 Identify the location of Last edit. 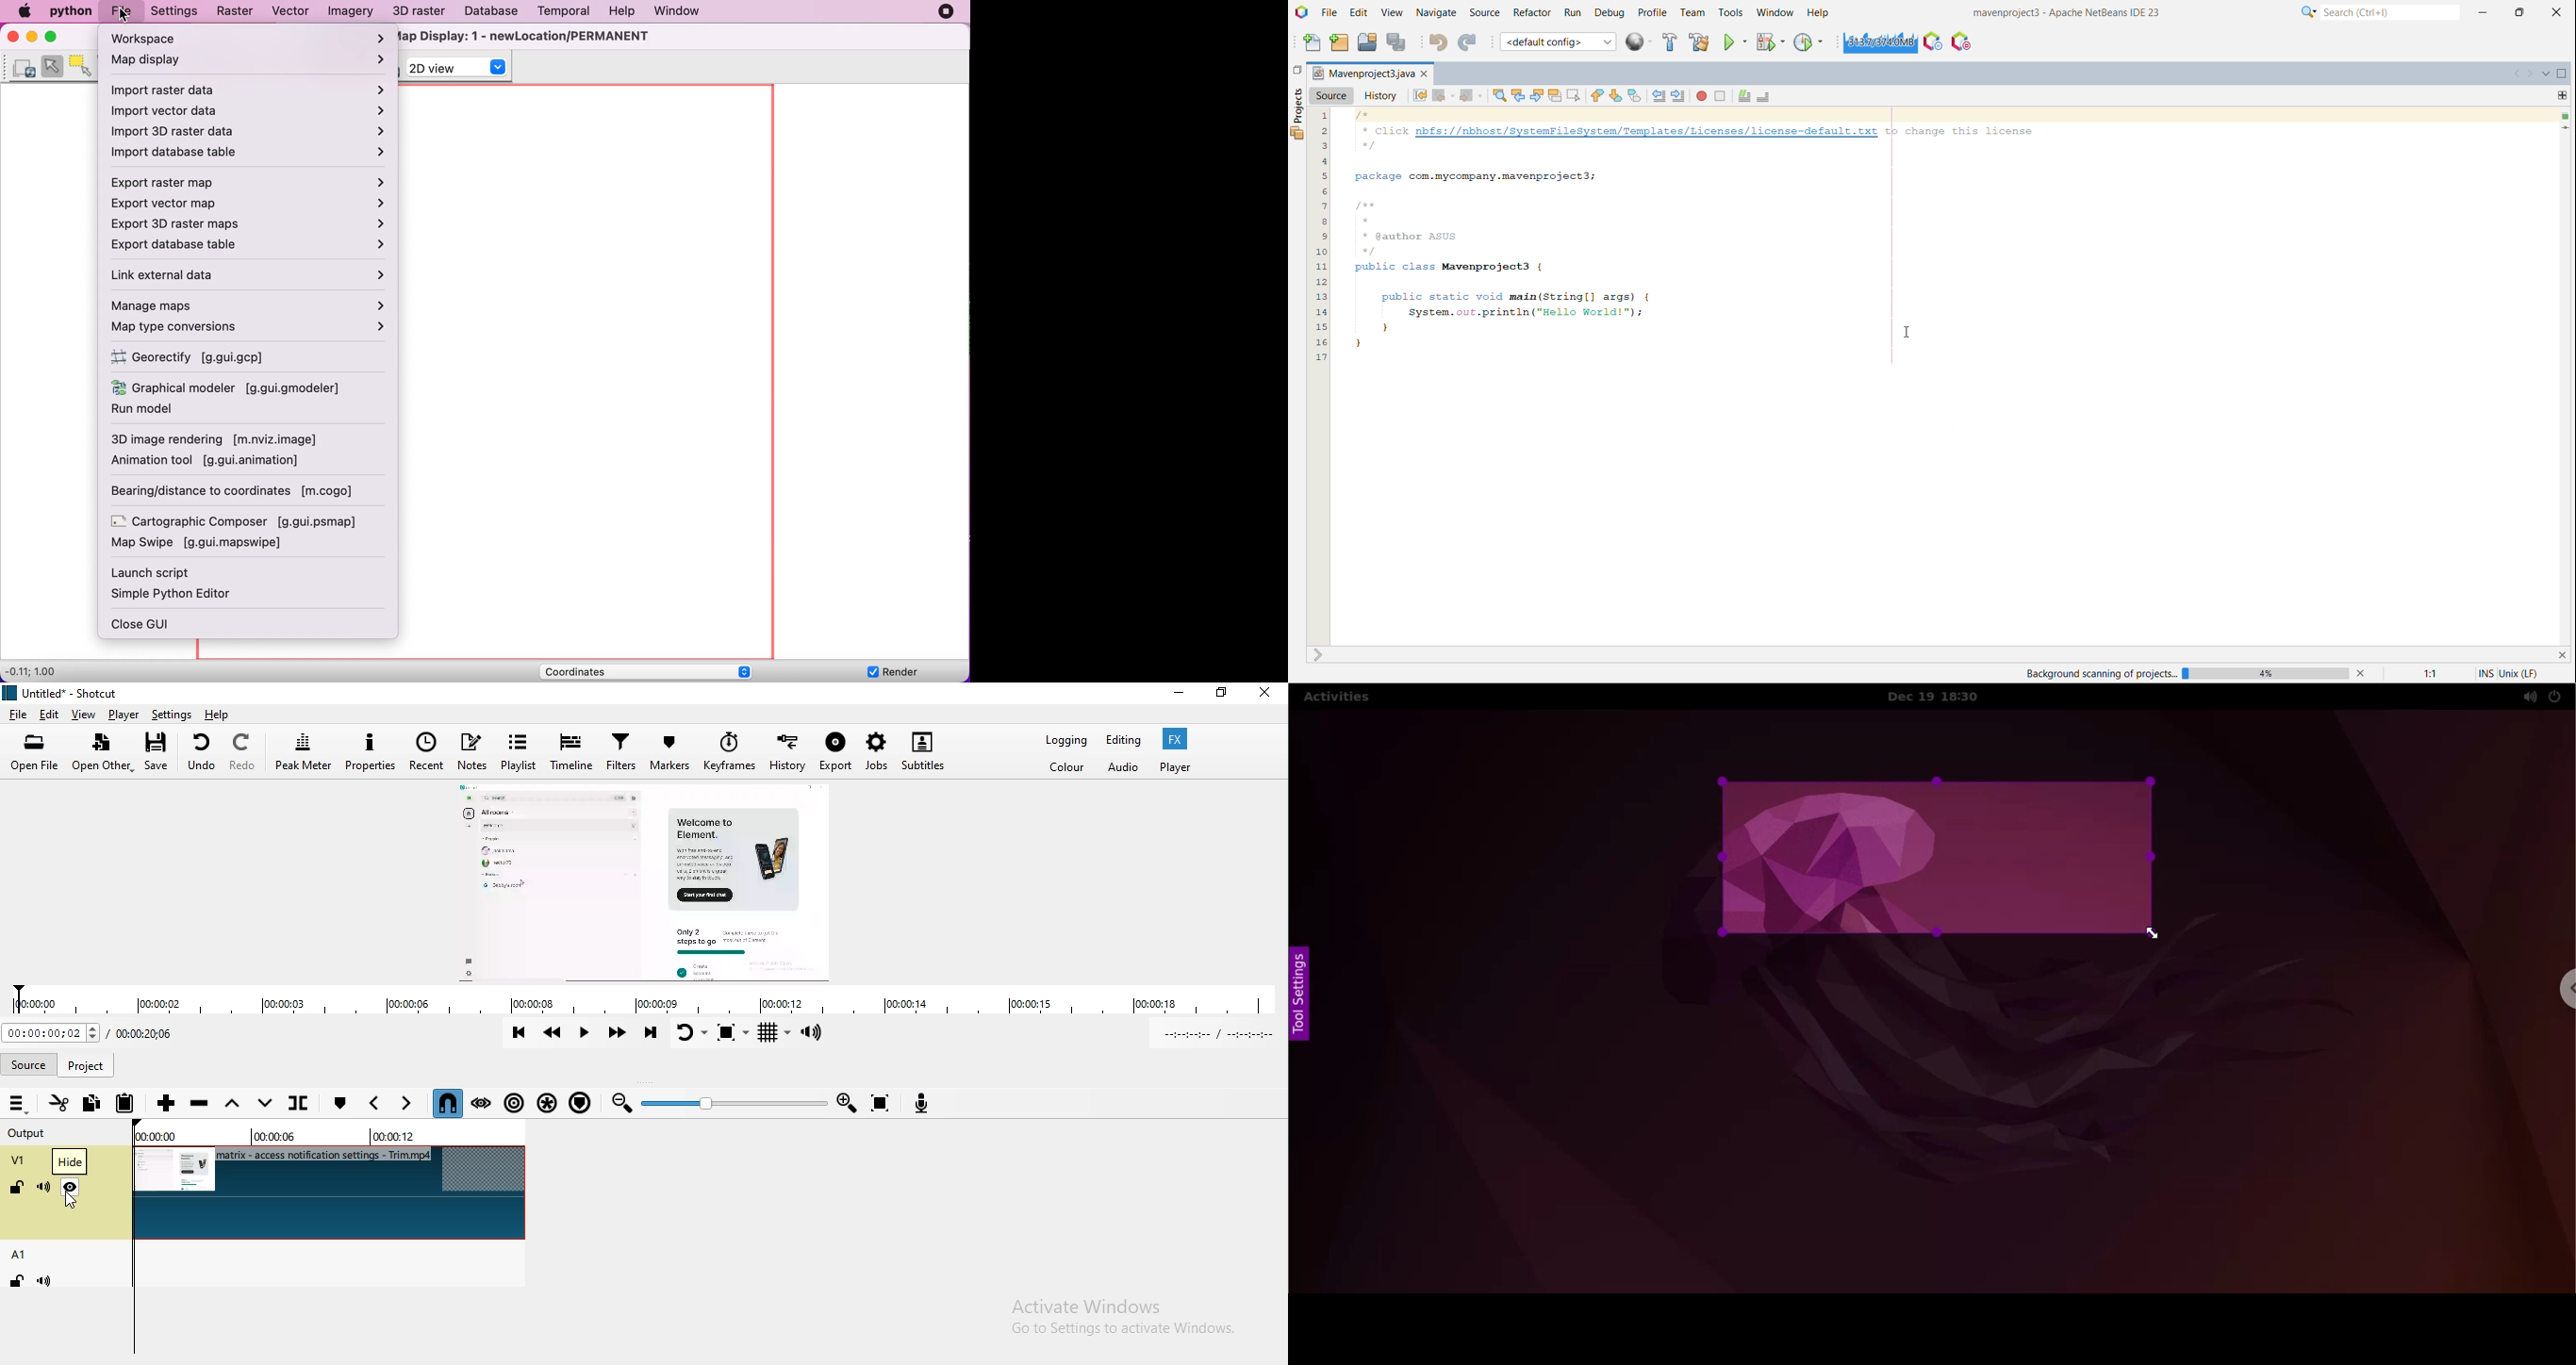
(1420, 96).